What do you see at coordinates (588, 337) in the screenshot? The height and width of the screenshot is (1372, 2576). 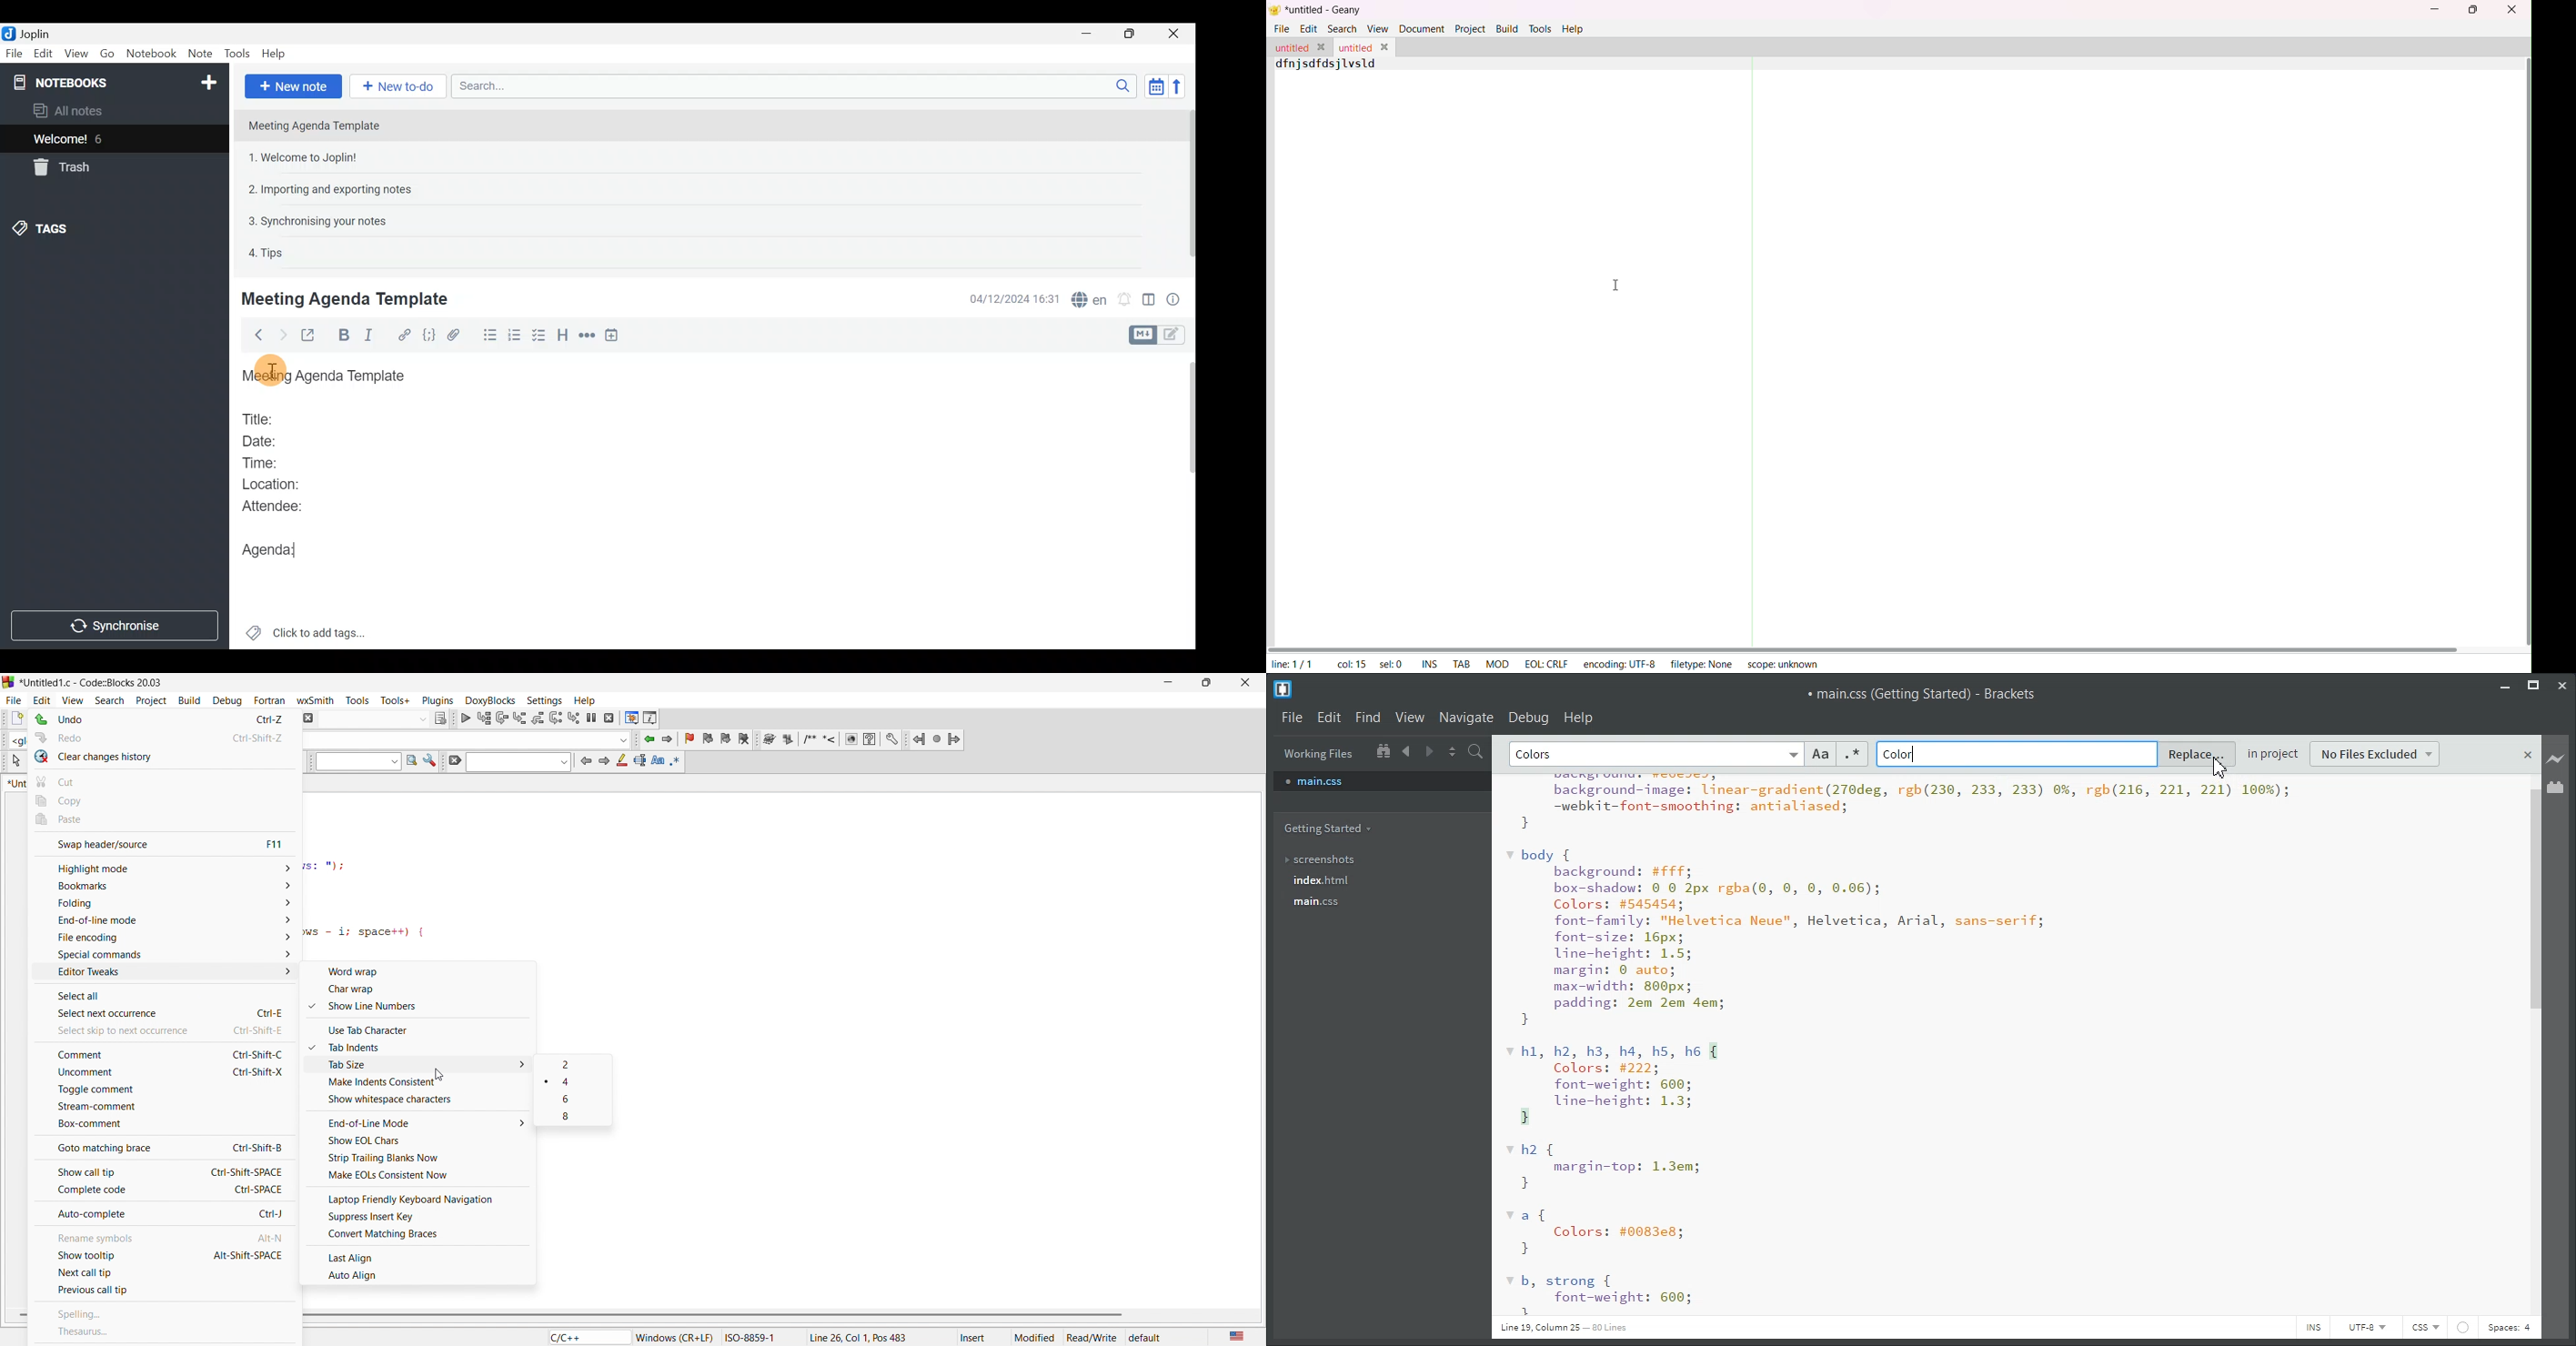 I see `Horizontal rule` at bounding box center [588, 337].